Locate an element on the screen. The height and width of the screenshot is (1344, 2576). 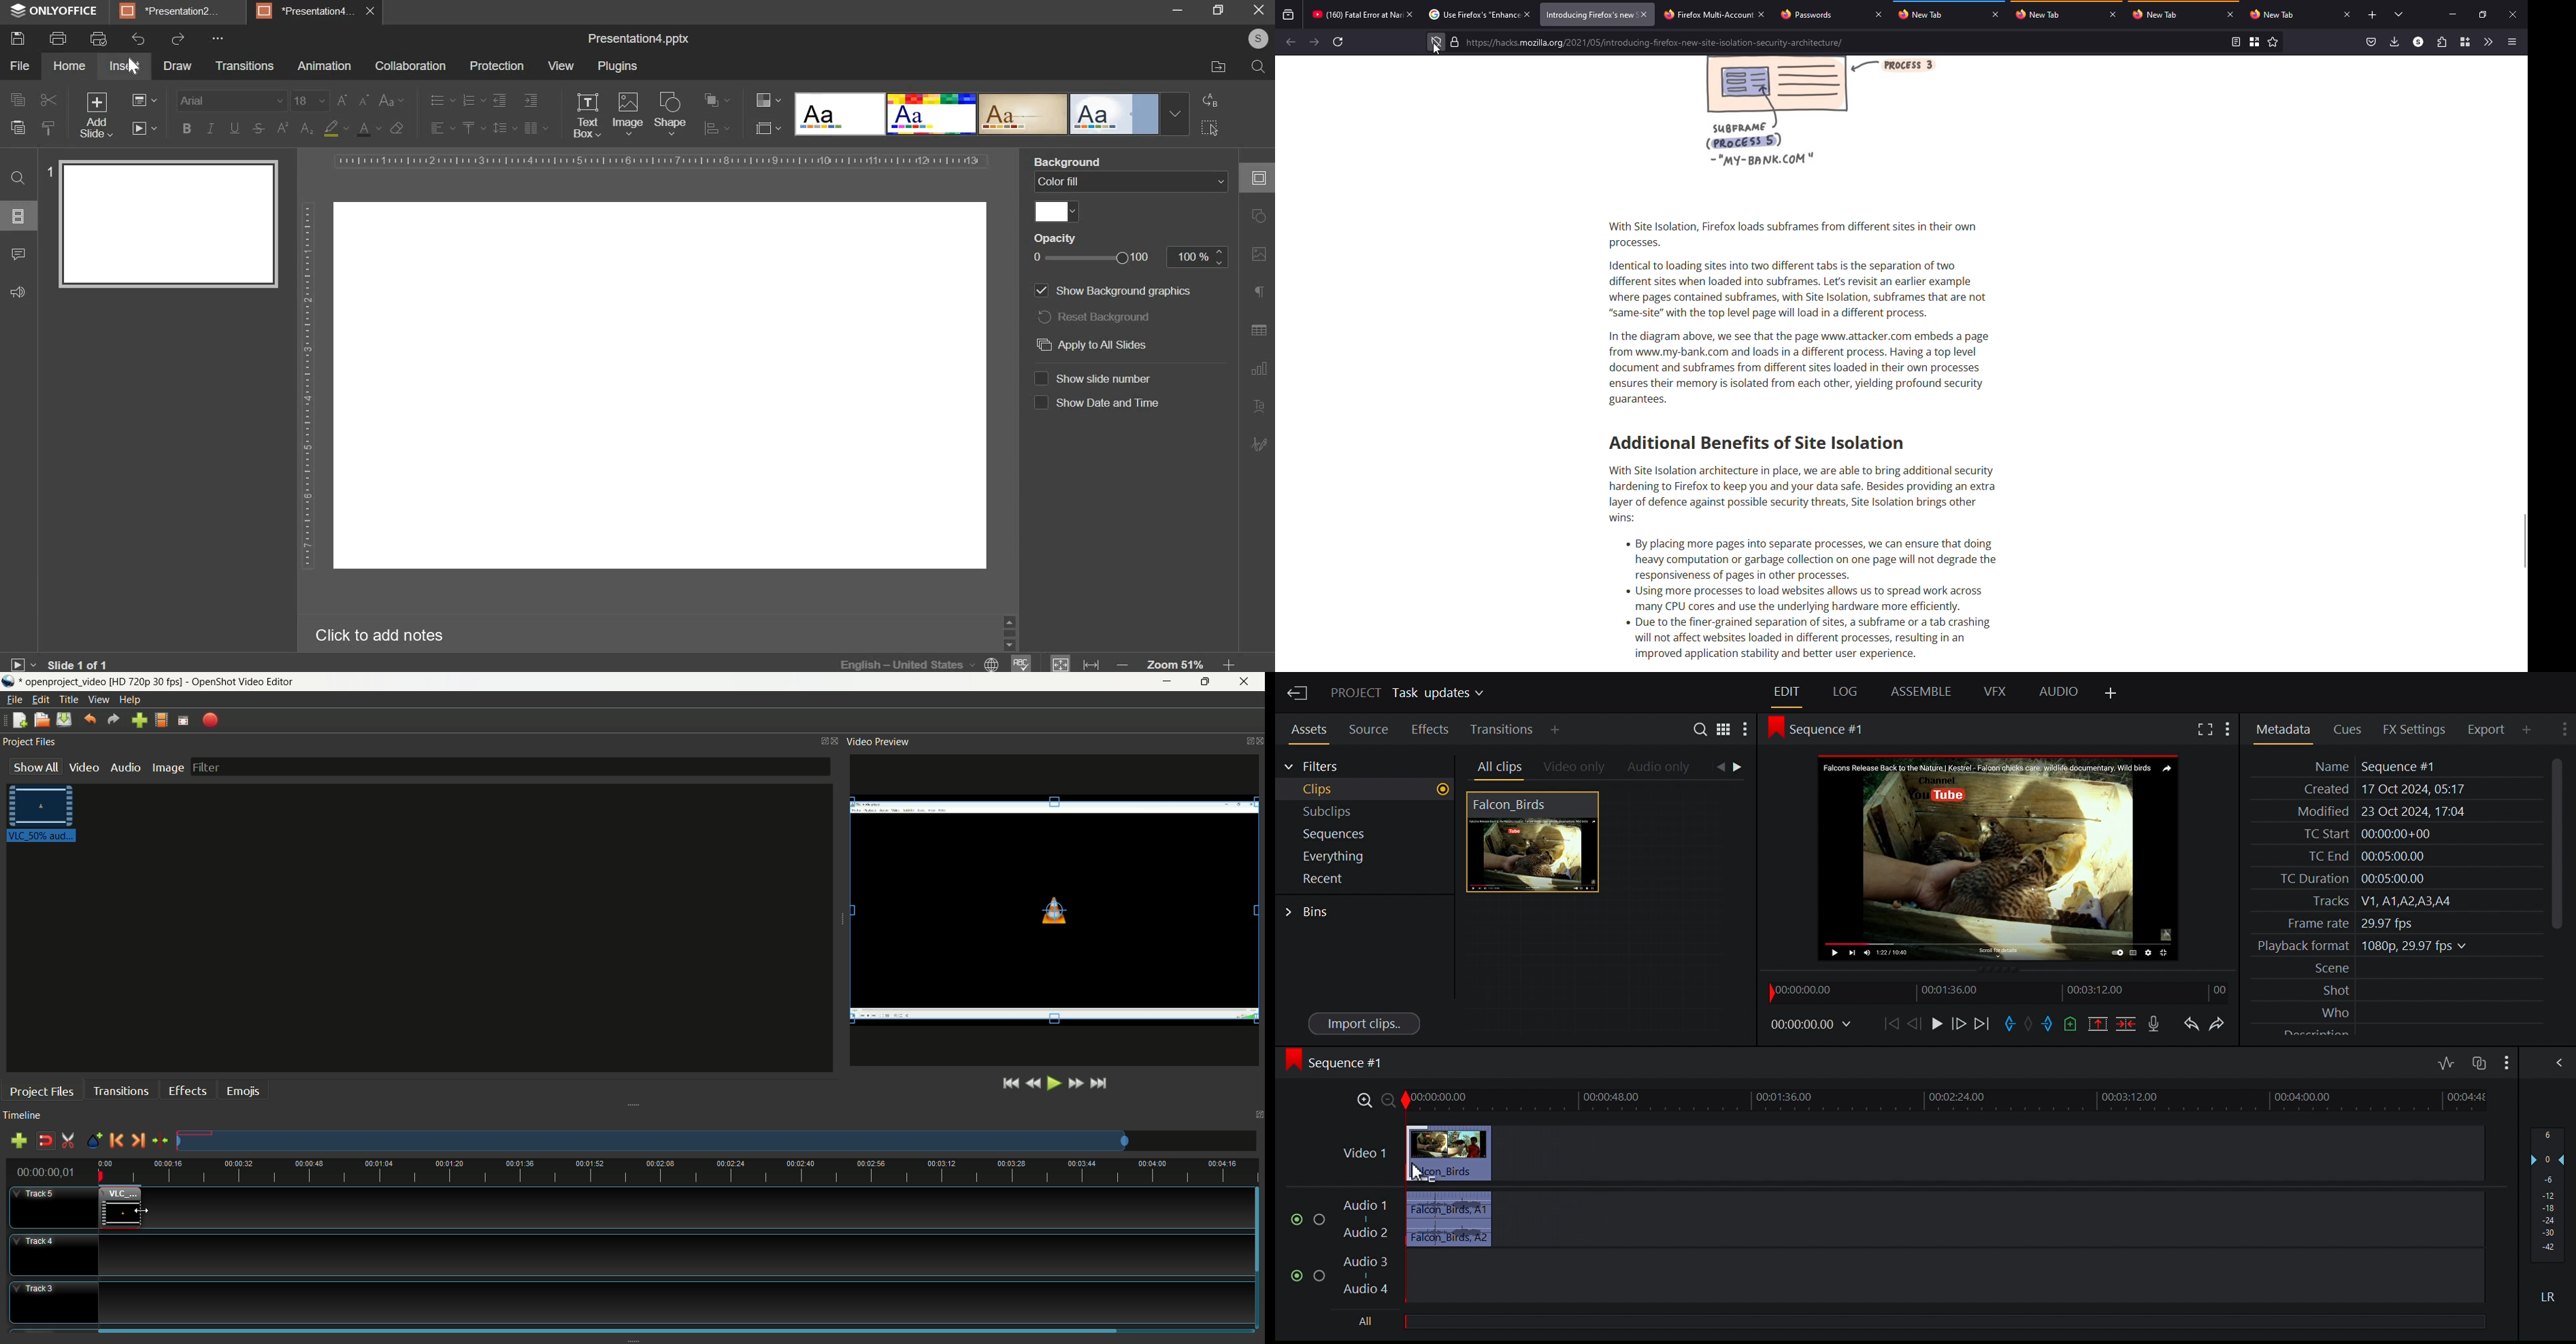
types of slides is located at coordinates (992, 112).